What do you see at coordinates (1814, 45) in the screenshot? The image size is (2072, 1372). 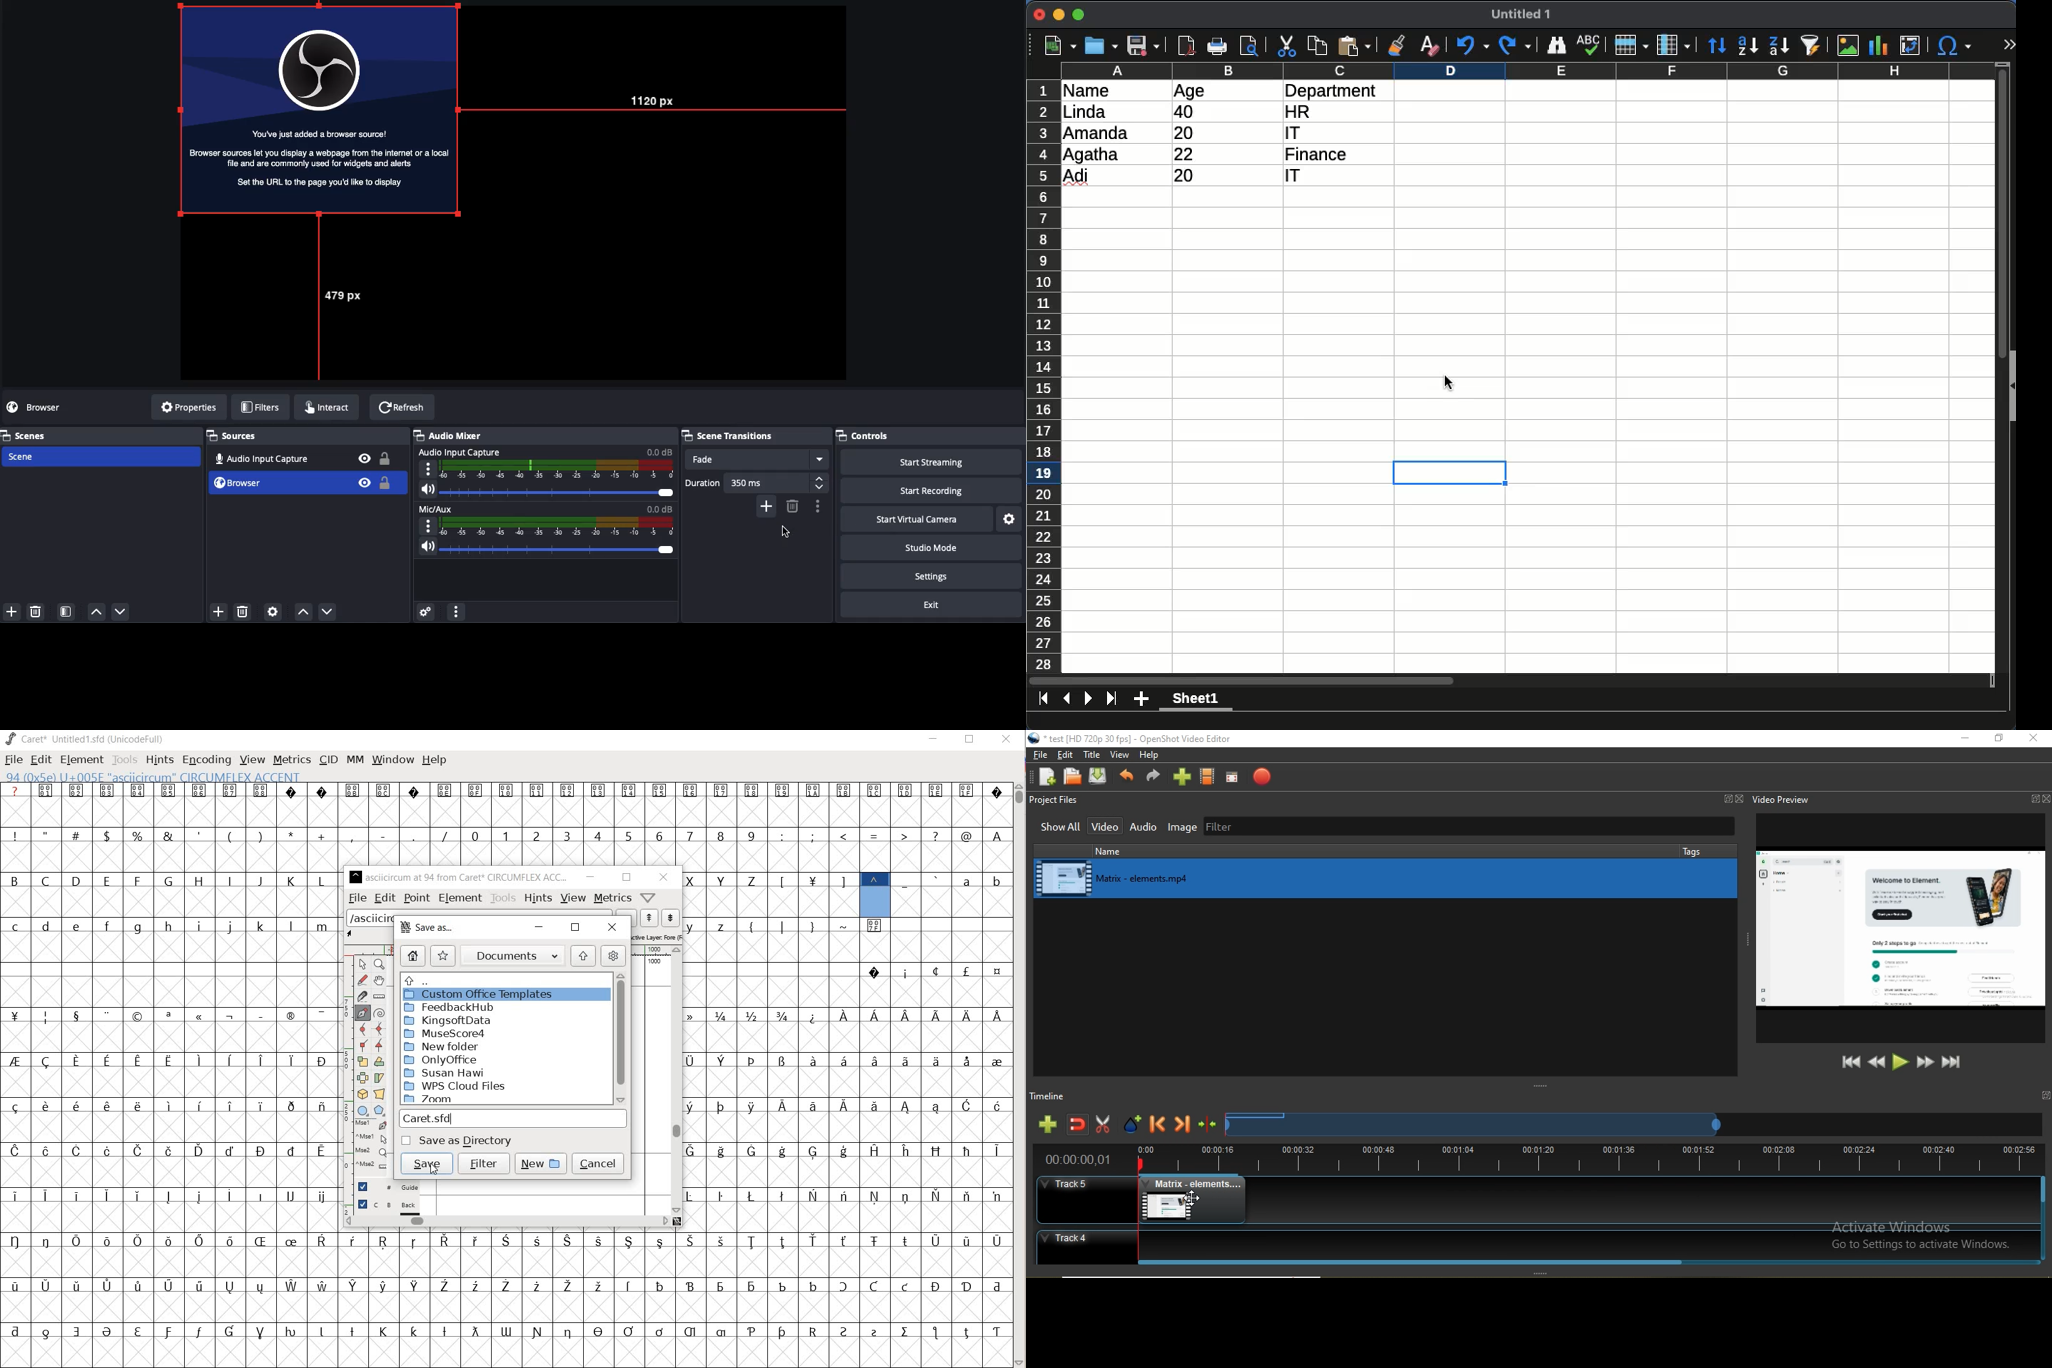 I see `sort` at bounding box center [1814, 45].